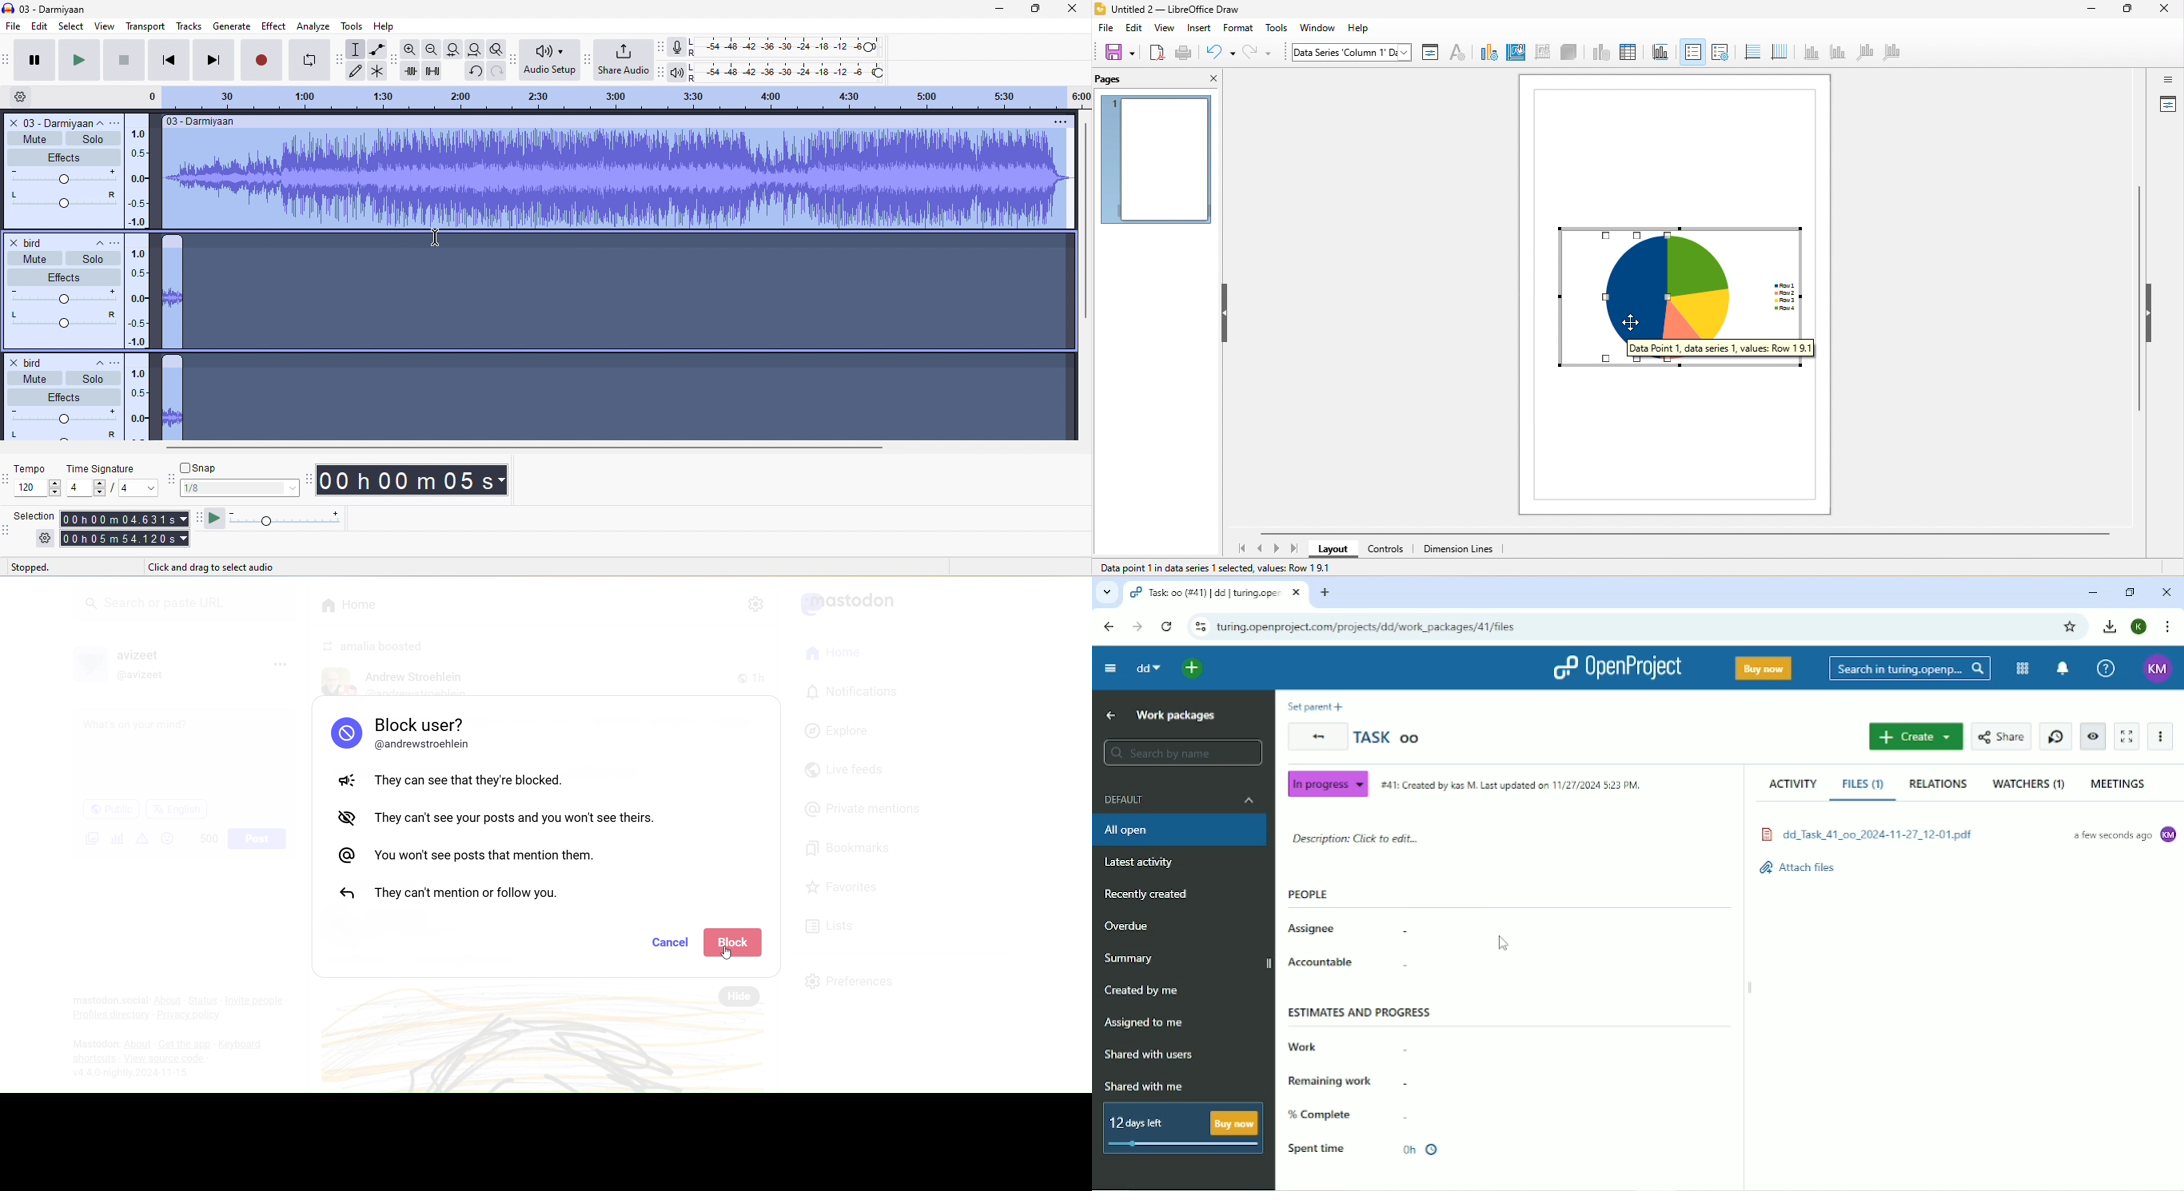 The width and height of the screenshot is (2184, 1204). I want to click on draw tool, so click(357, 72).